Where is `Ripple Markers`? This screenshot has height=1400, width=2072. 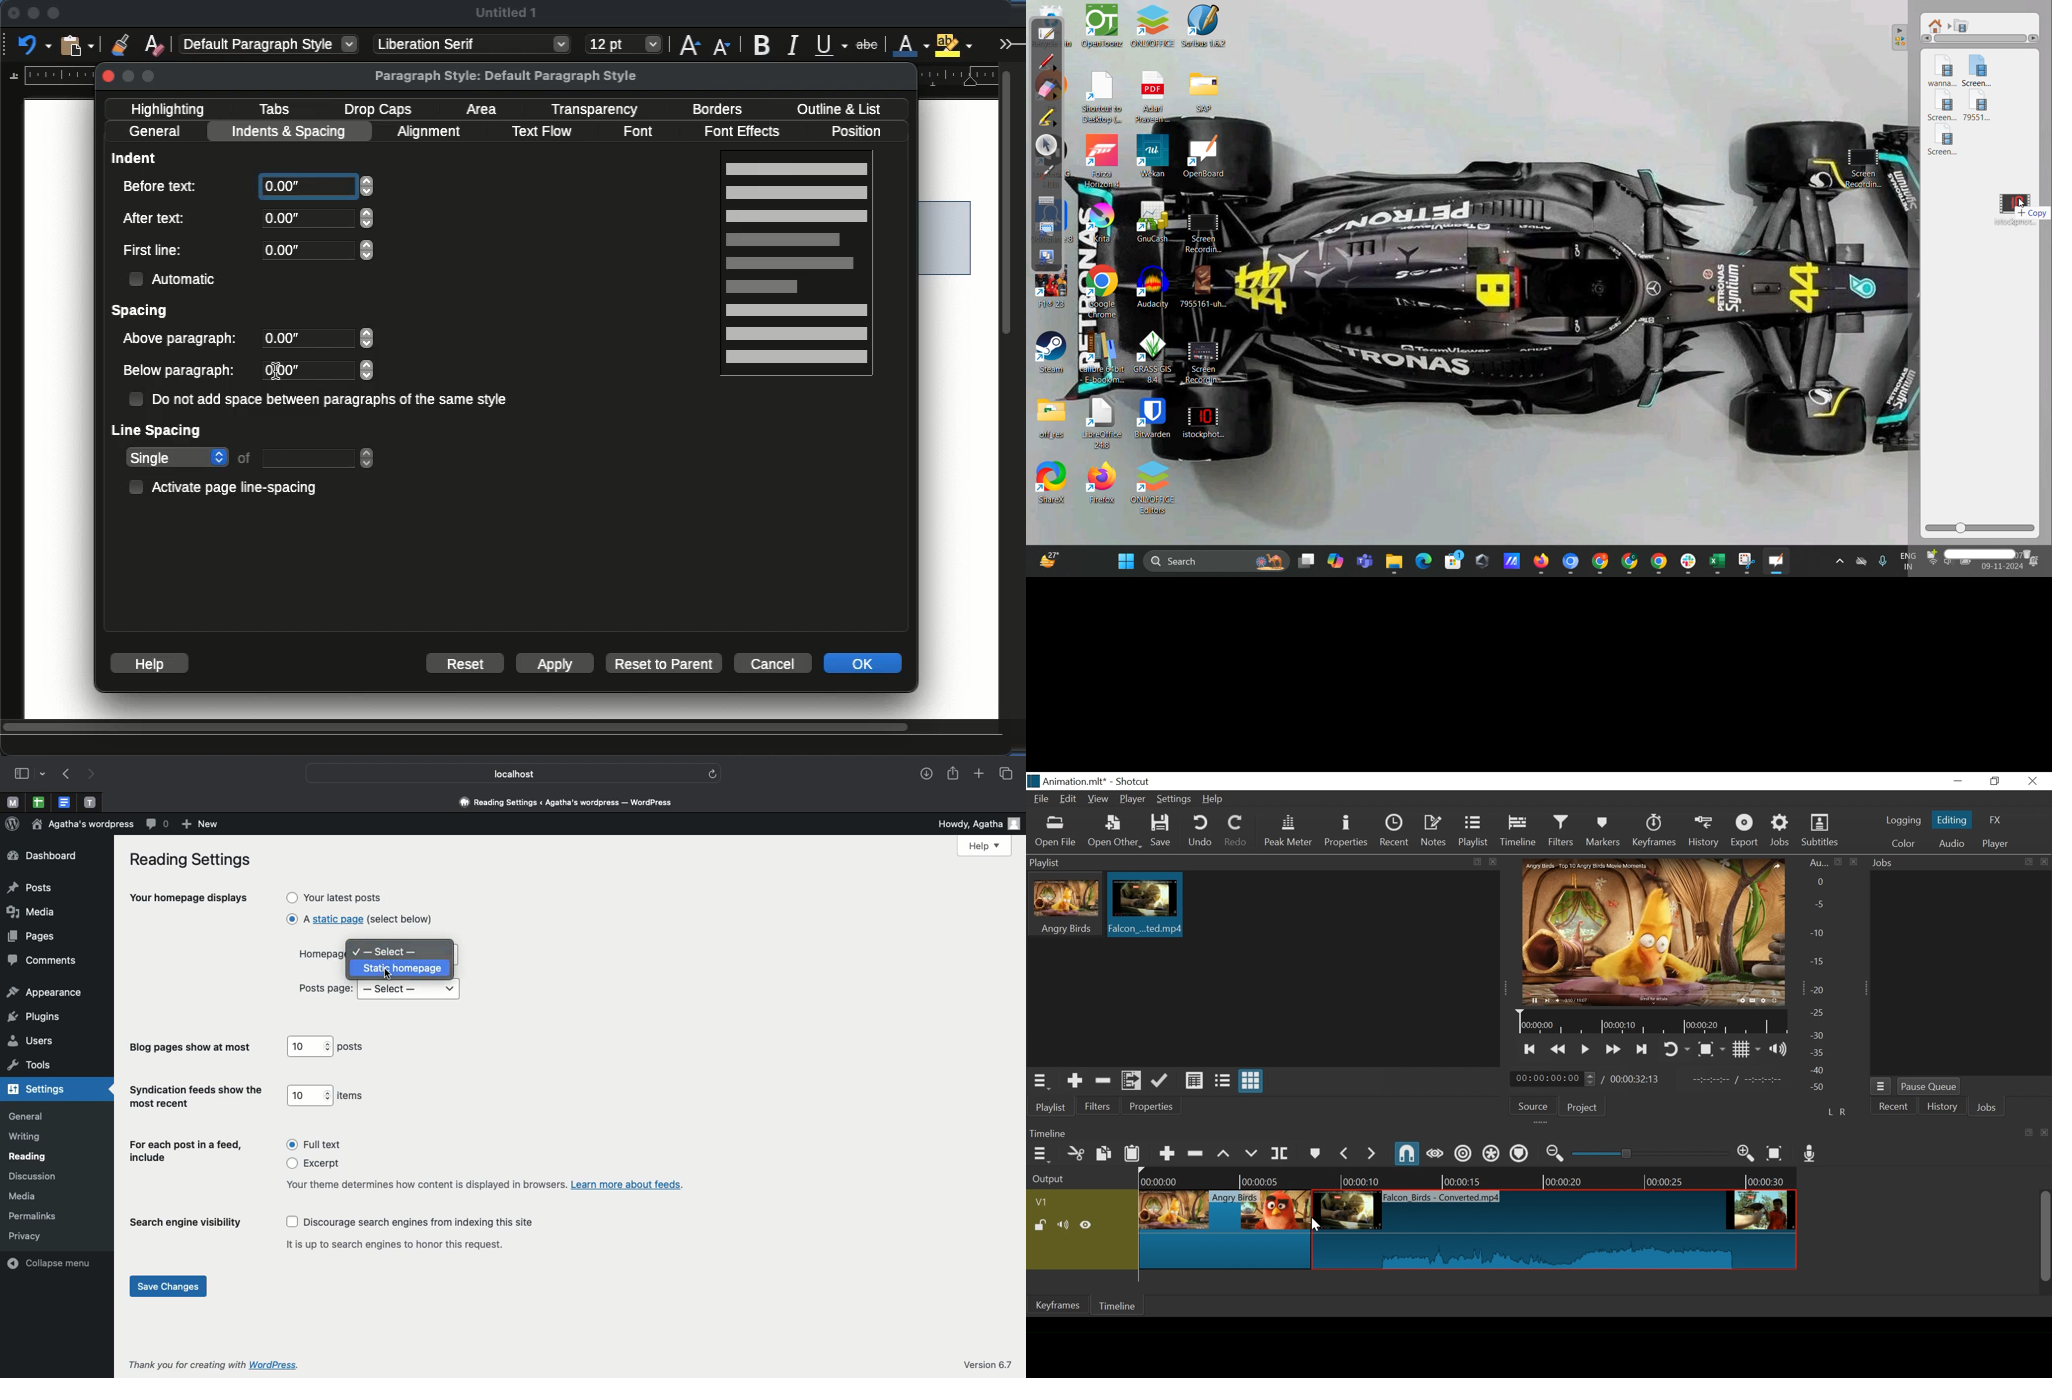 Ripple Markers is located at coordinates (1519, 1154).